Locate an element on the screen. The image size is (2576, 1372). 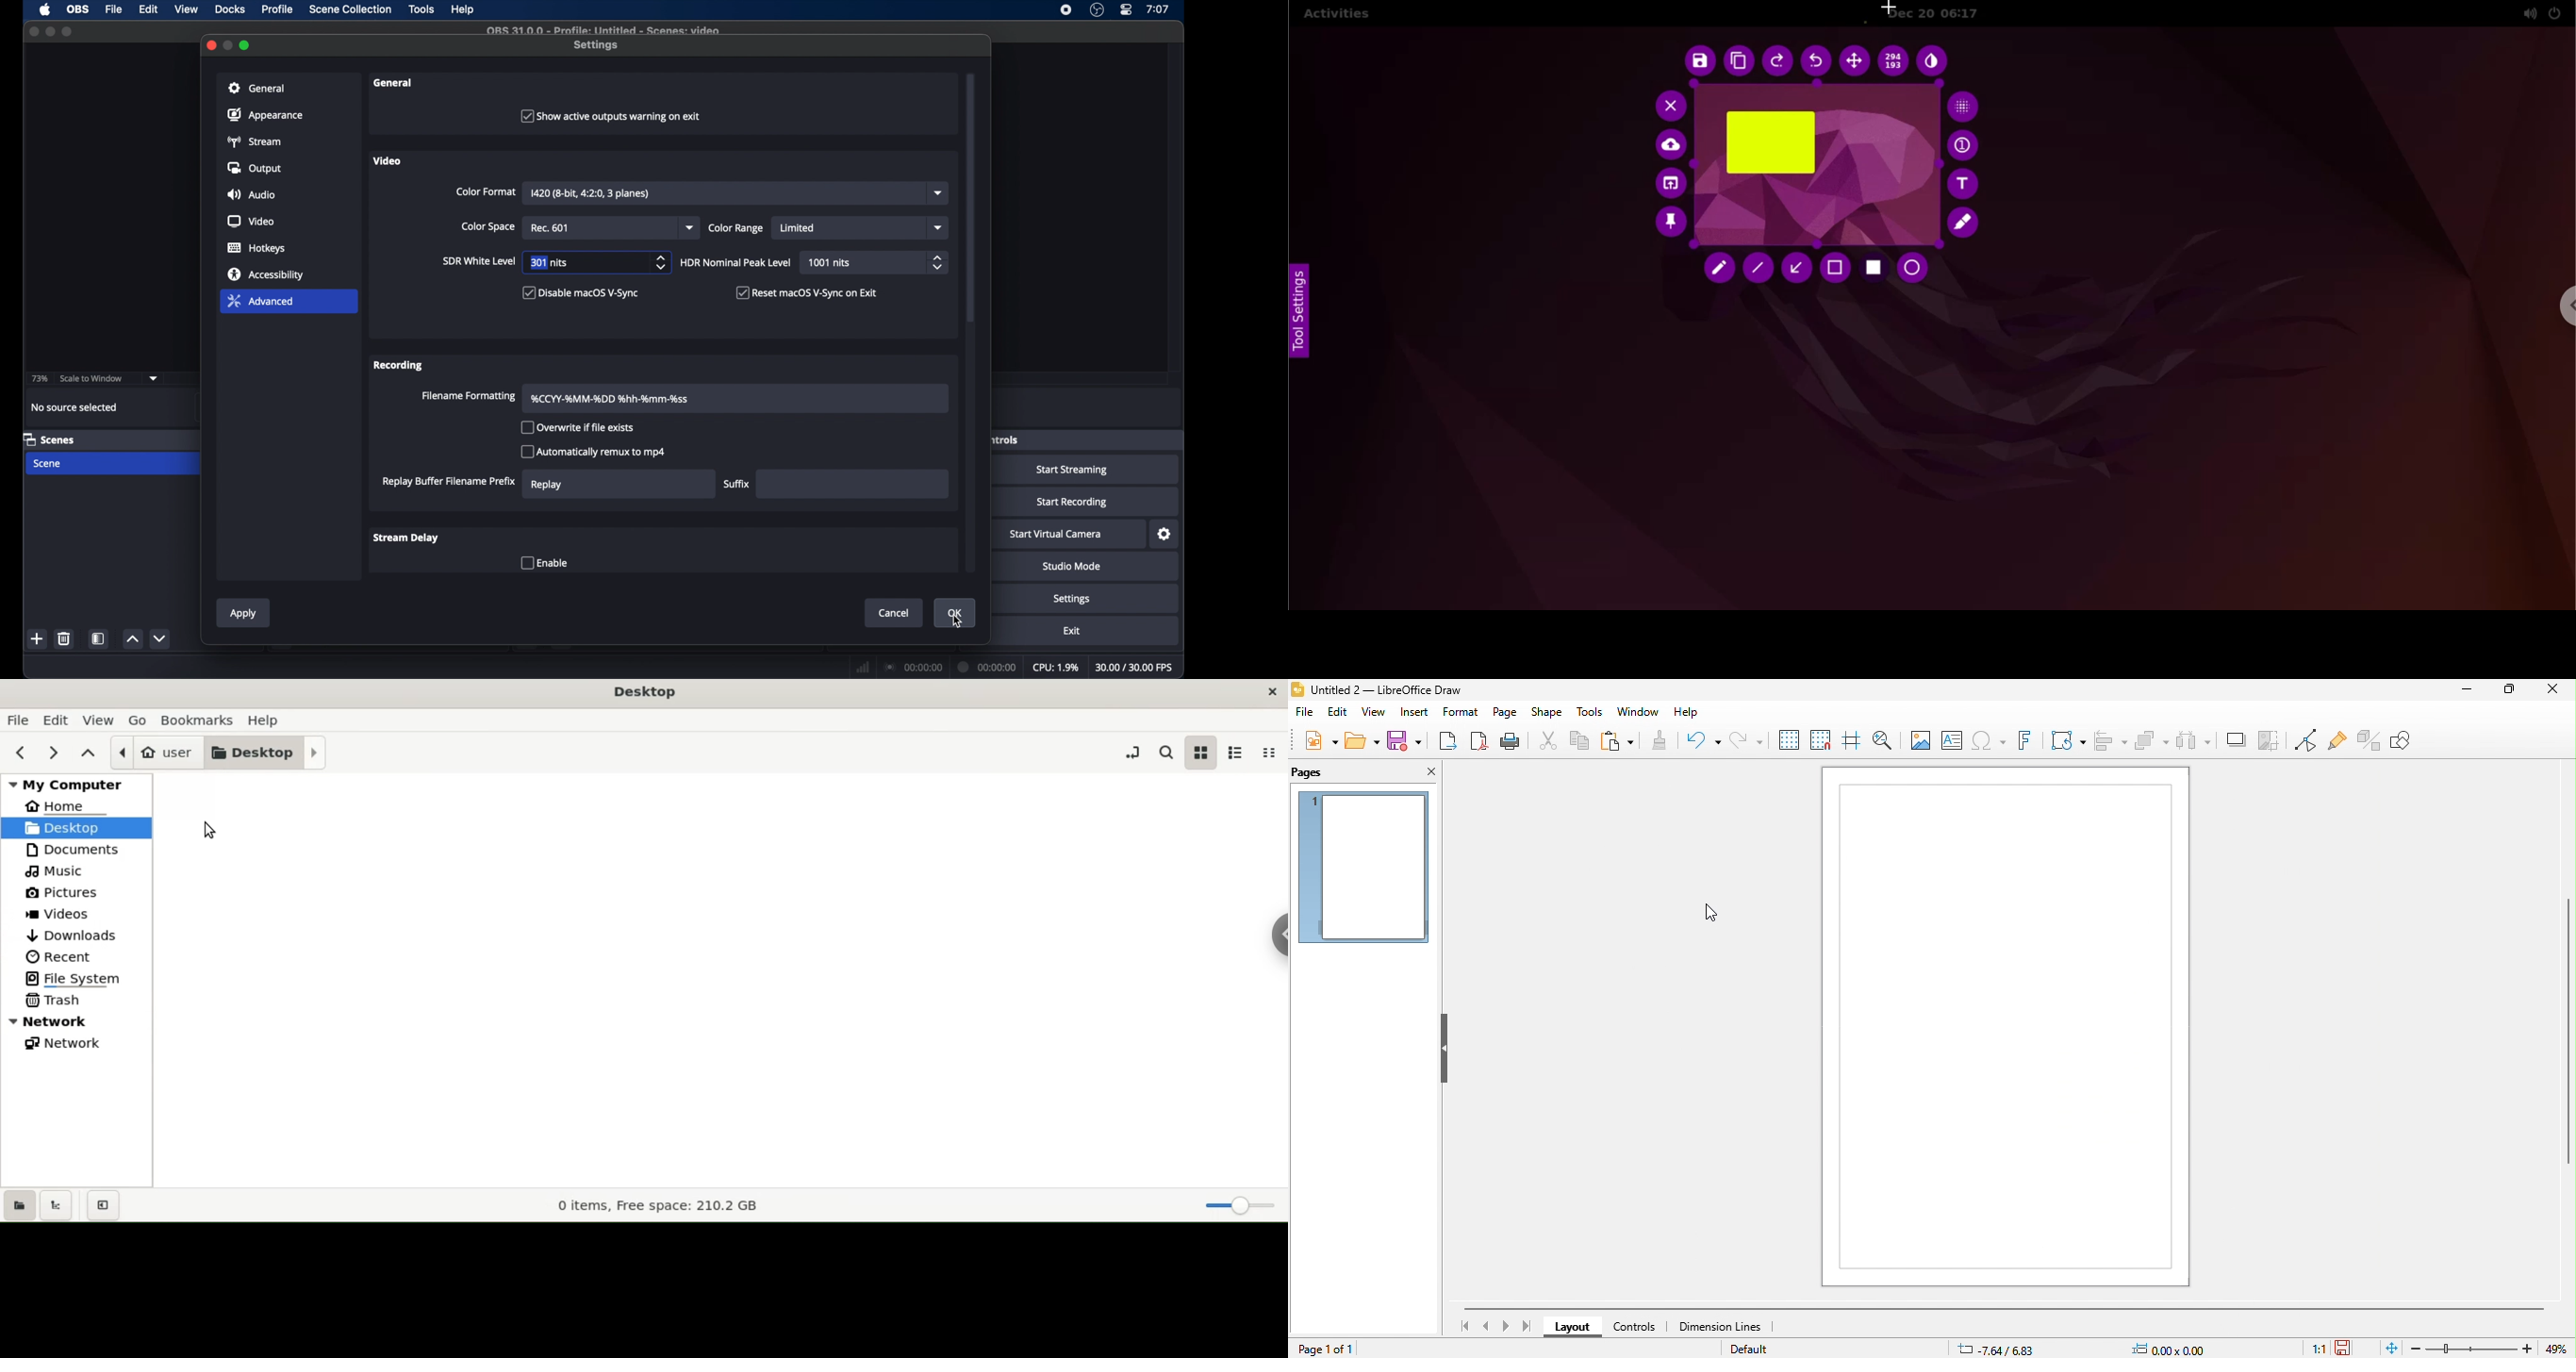
start recording is located at coordinates (1072, 502).